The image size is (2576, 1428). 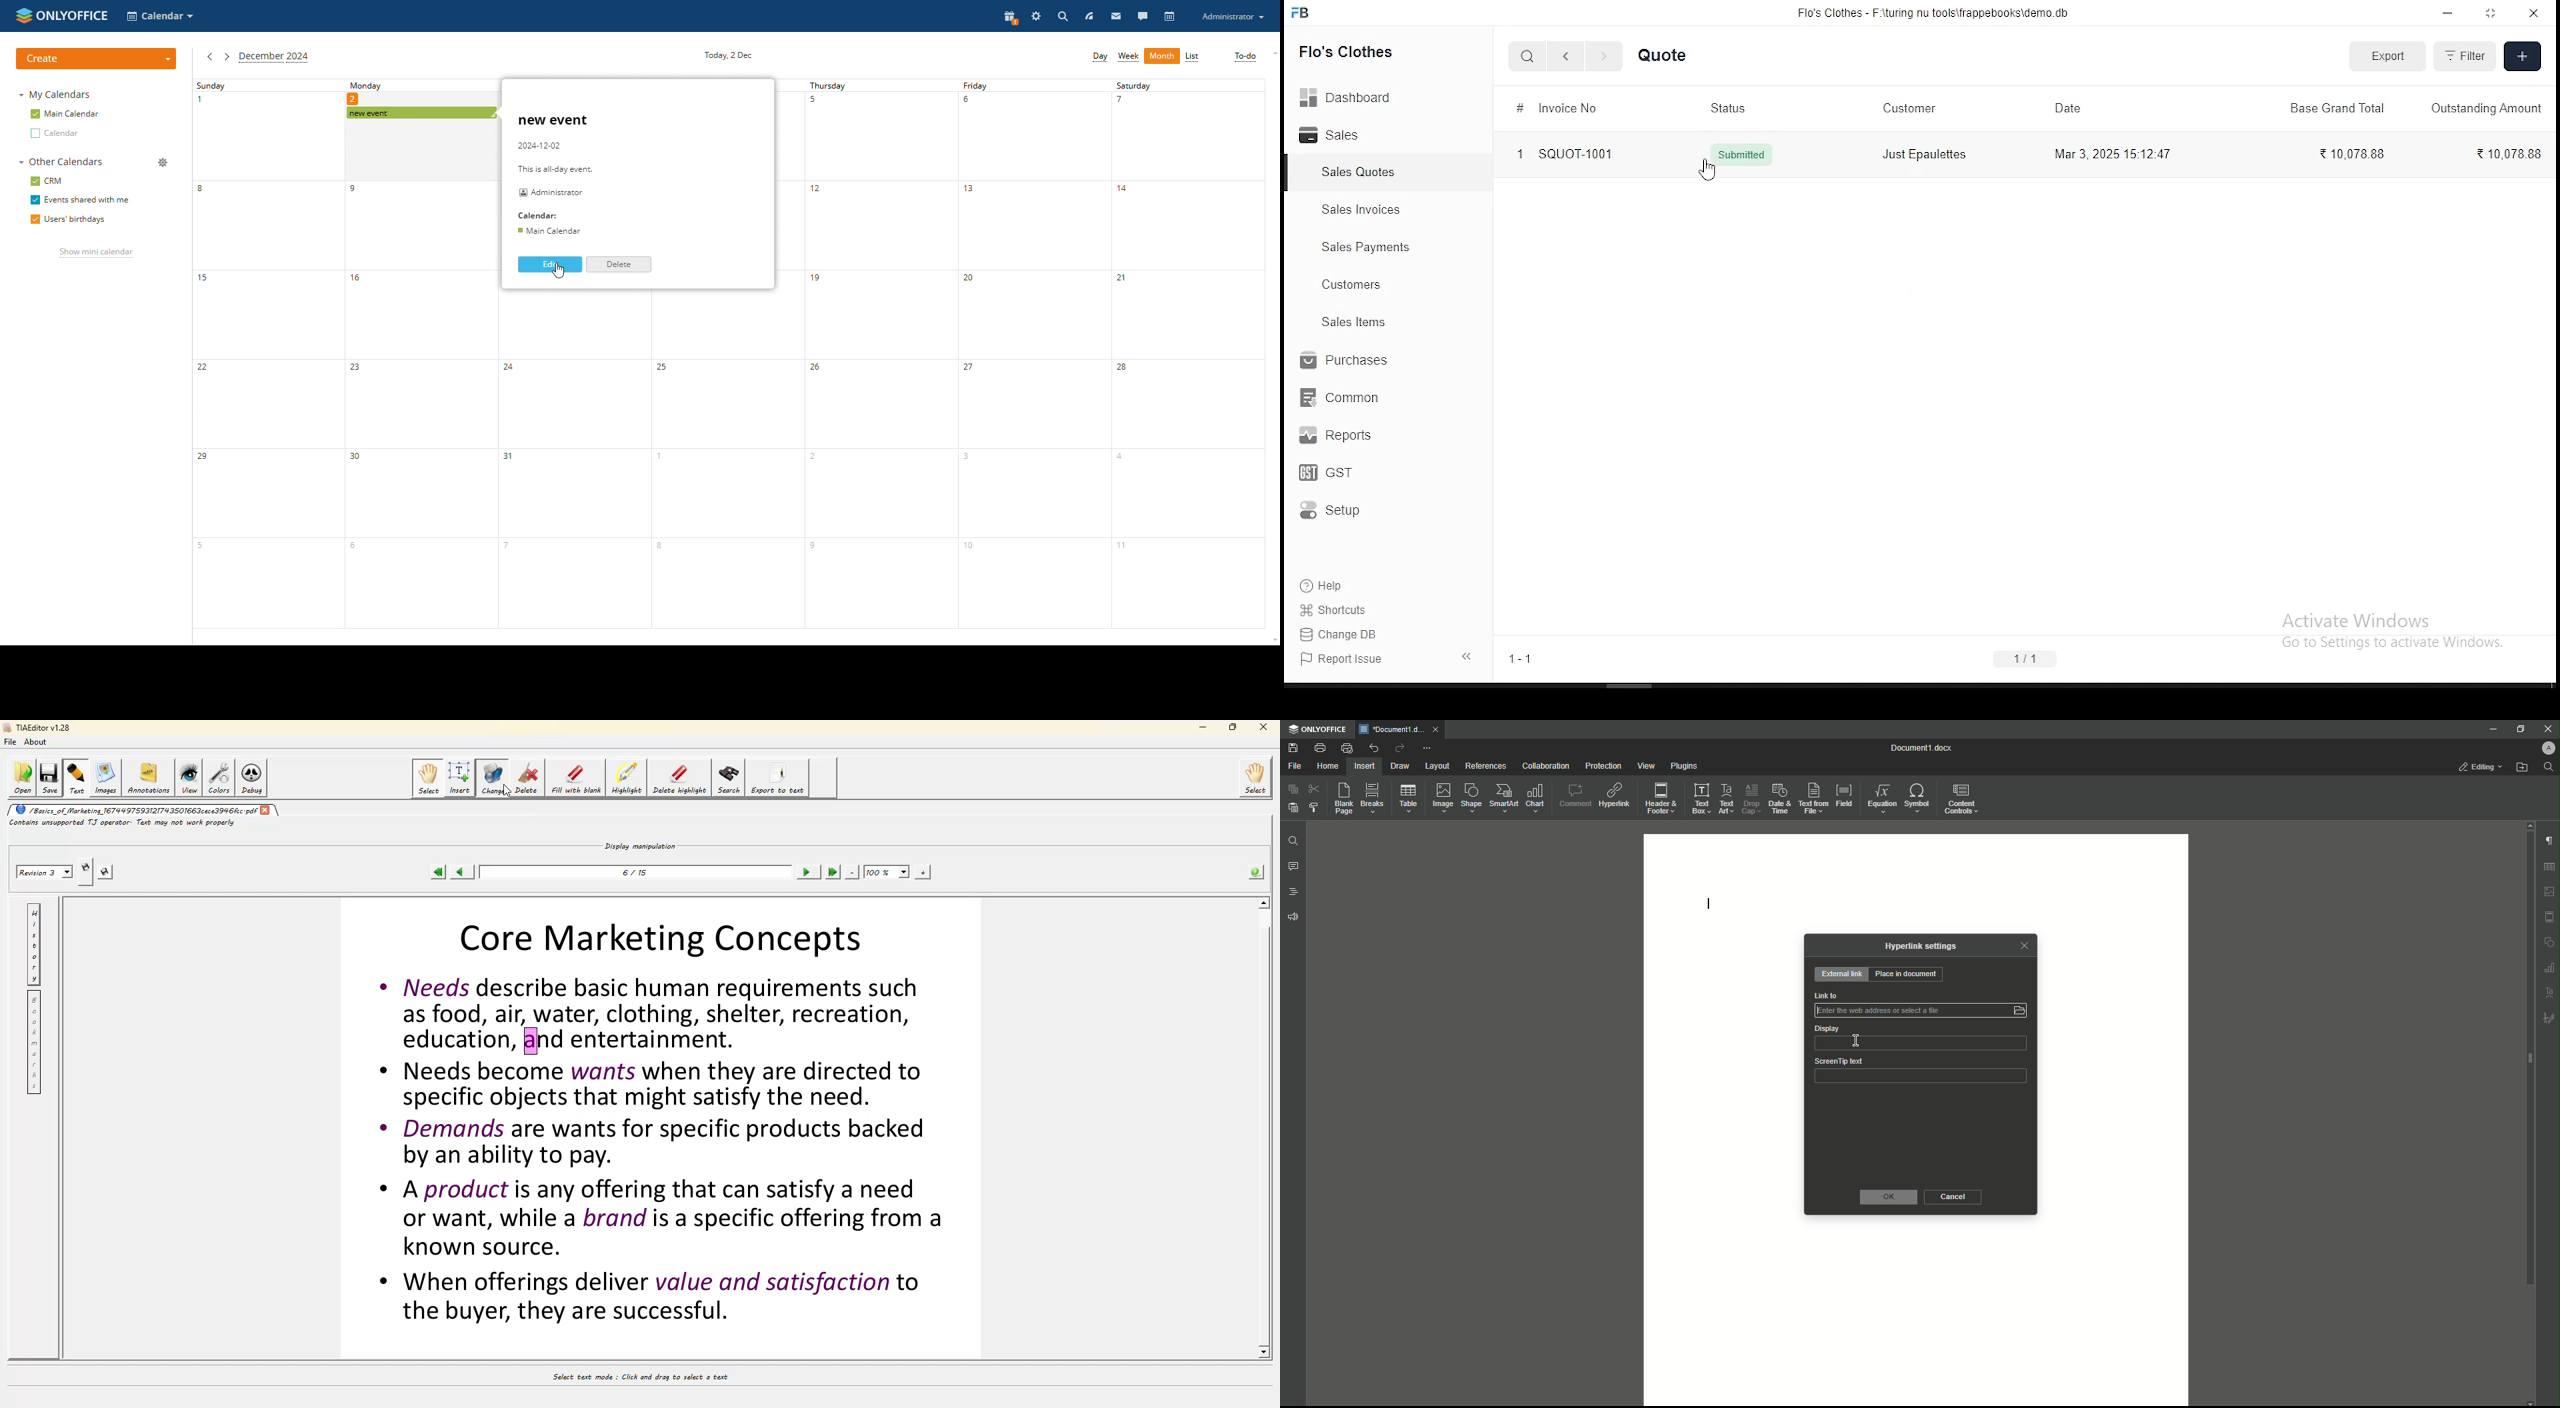 I want to click on 10,078.88, so click(x=2507, y=155).